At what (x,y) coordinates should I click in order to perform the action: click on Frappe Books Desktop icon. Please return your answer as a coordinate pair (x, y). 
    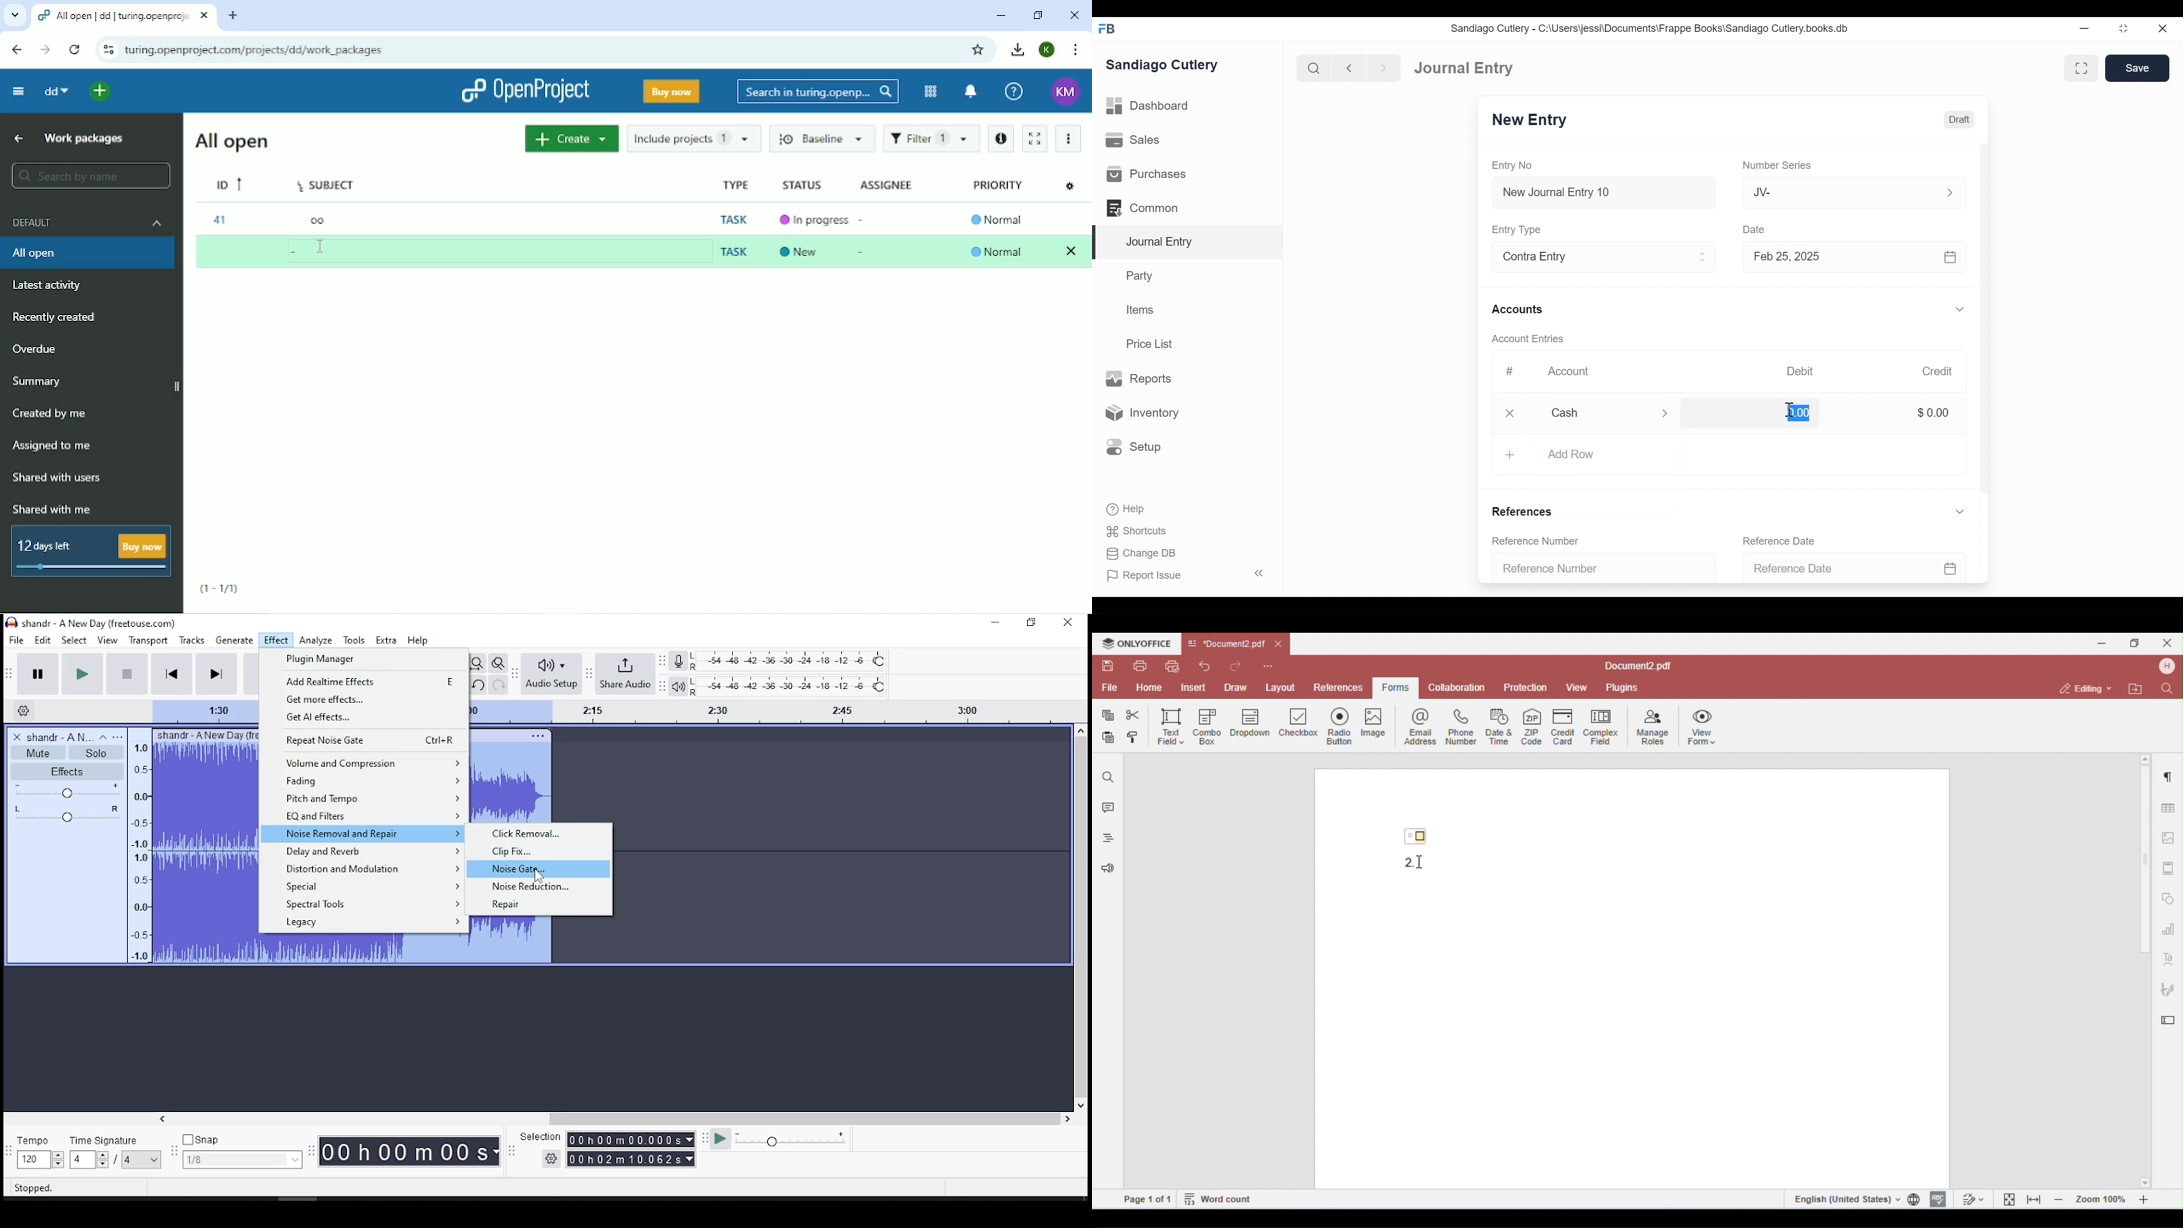
    Looking at the image, I should click on (1106, 28).